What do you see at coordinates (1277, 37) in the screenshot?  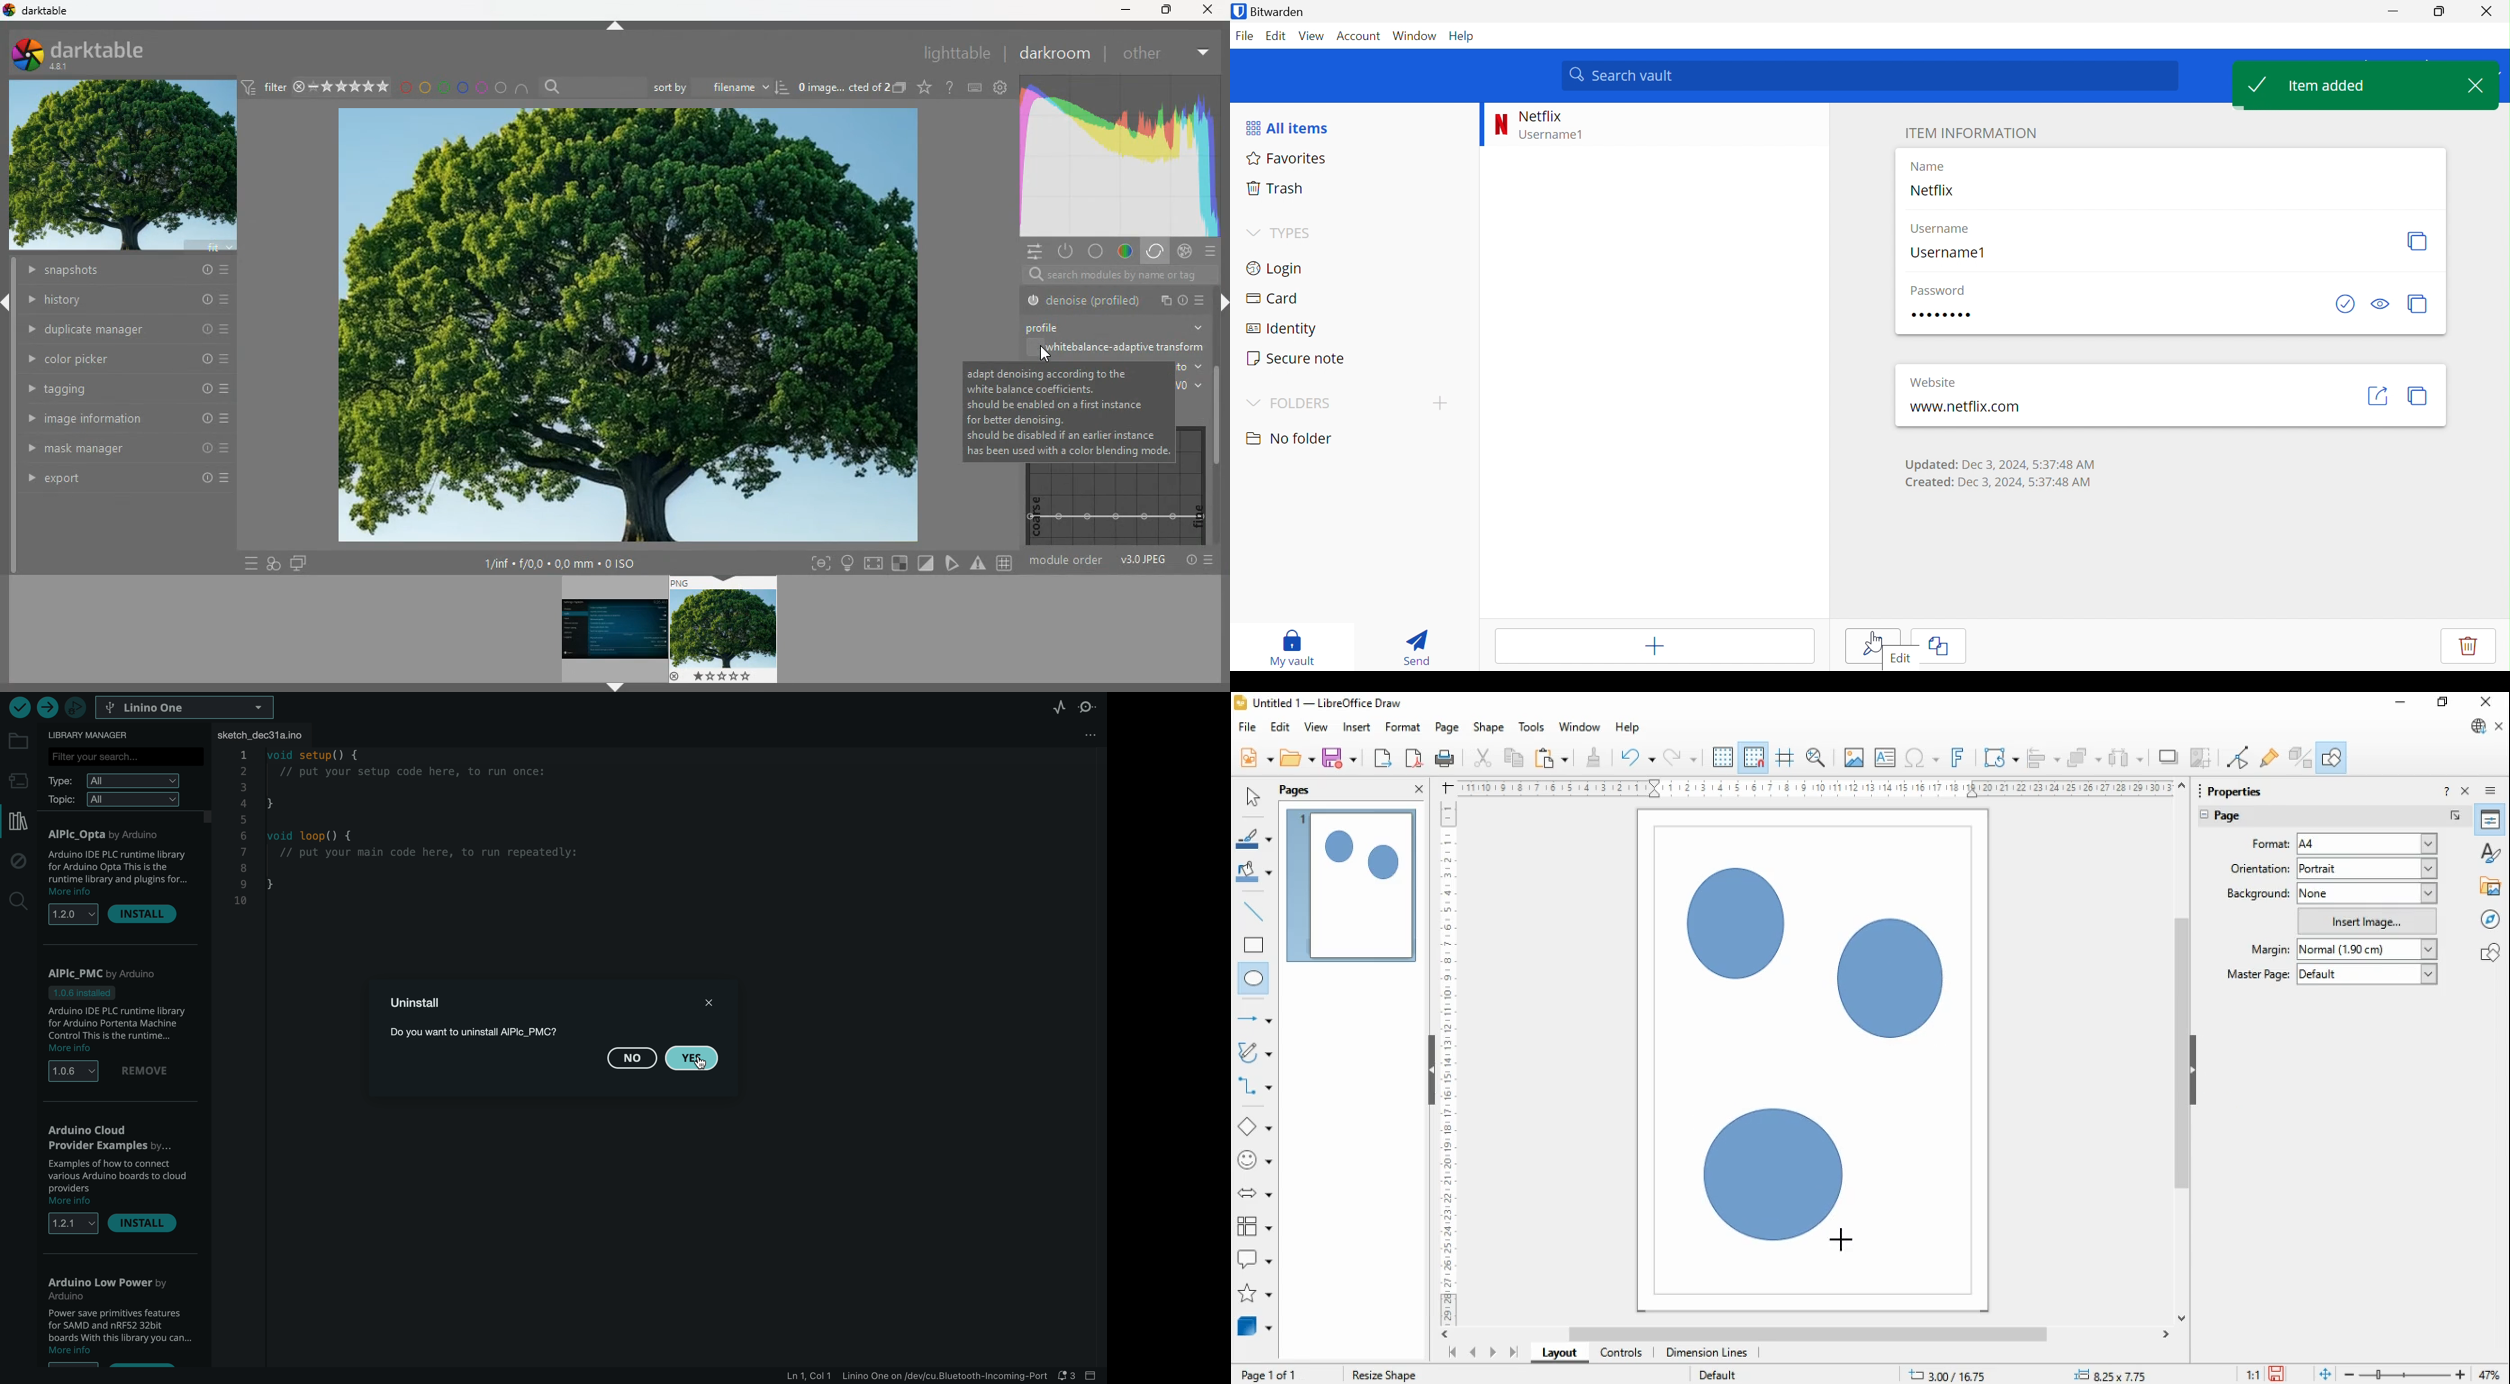 I see `Edit` at bounding box center [1277, 37].